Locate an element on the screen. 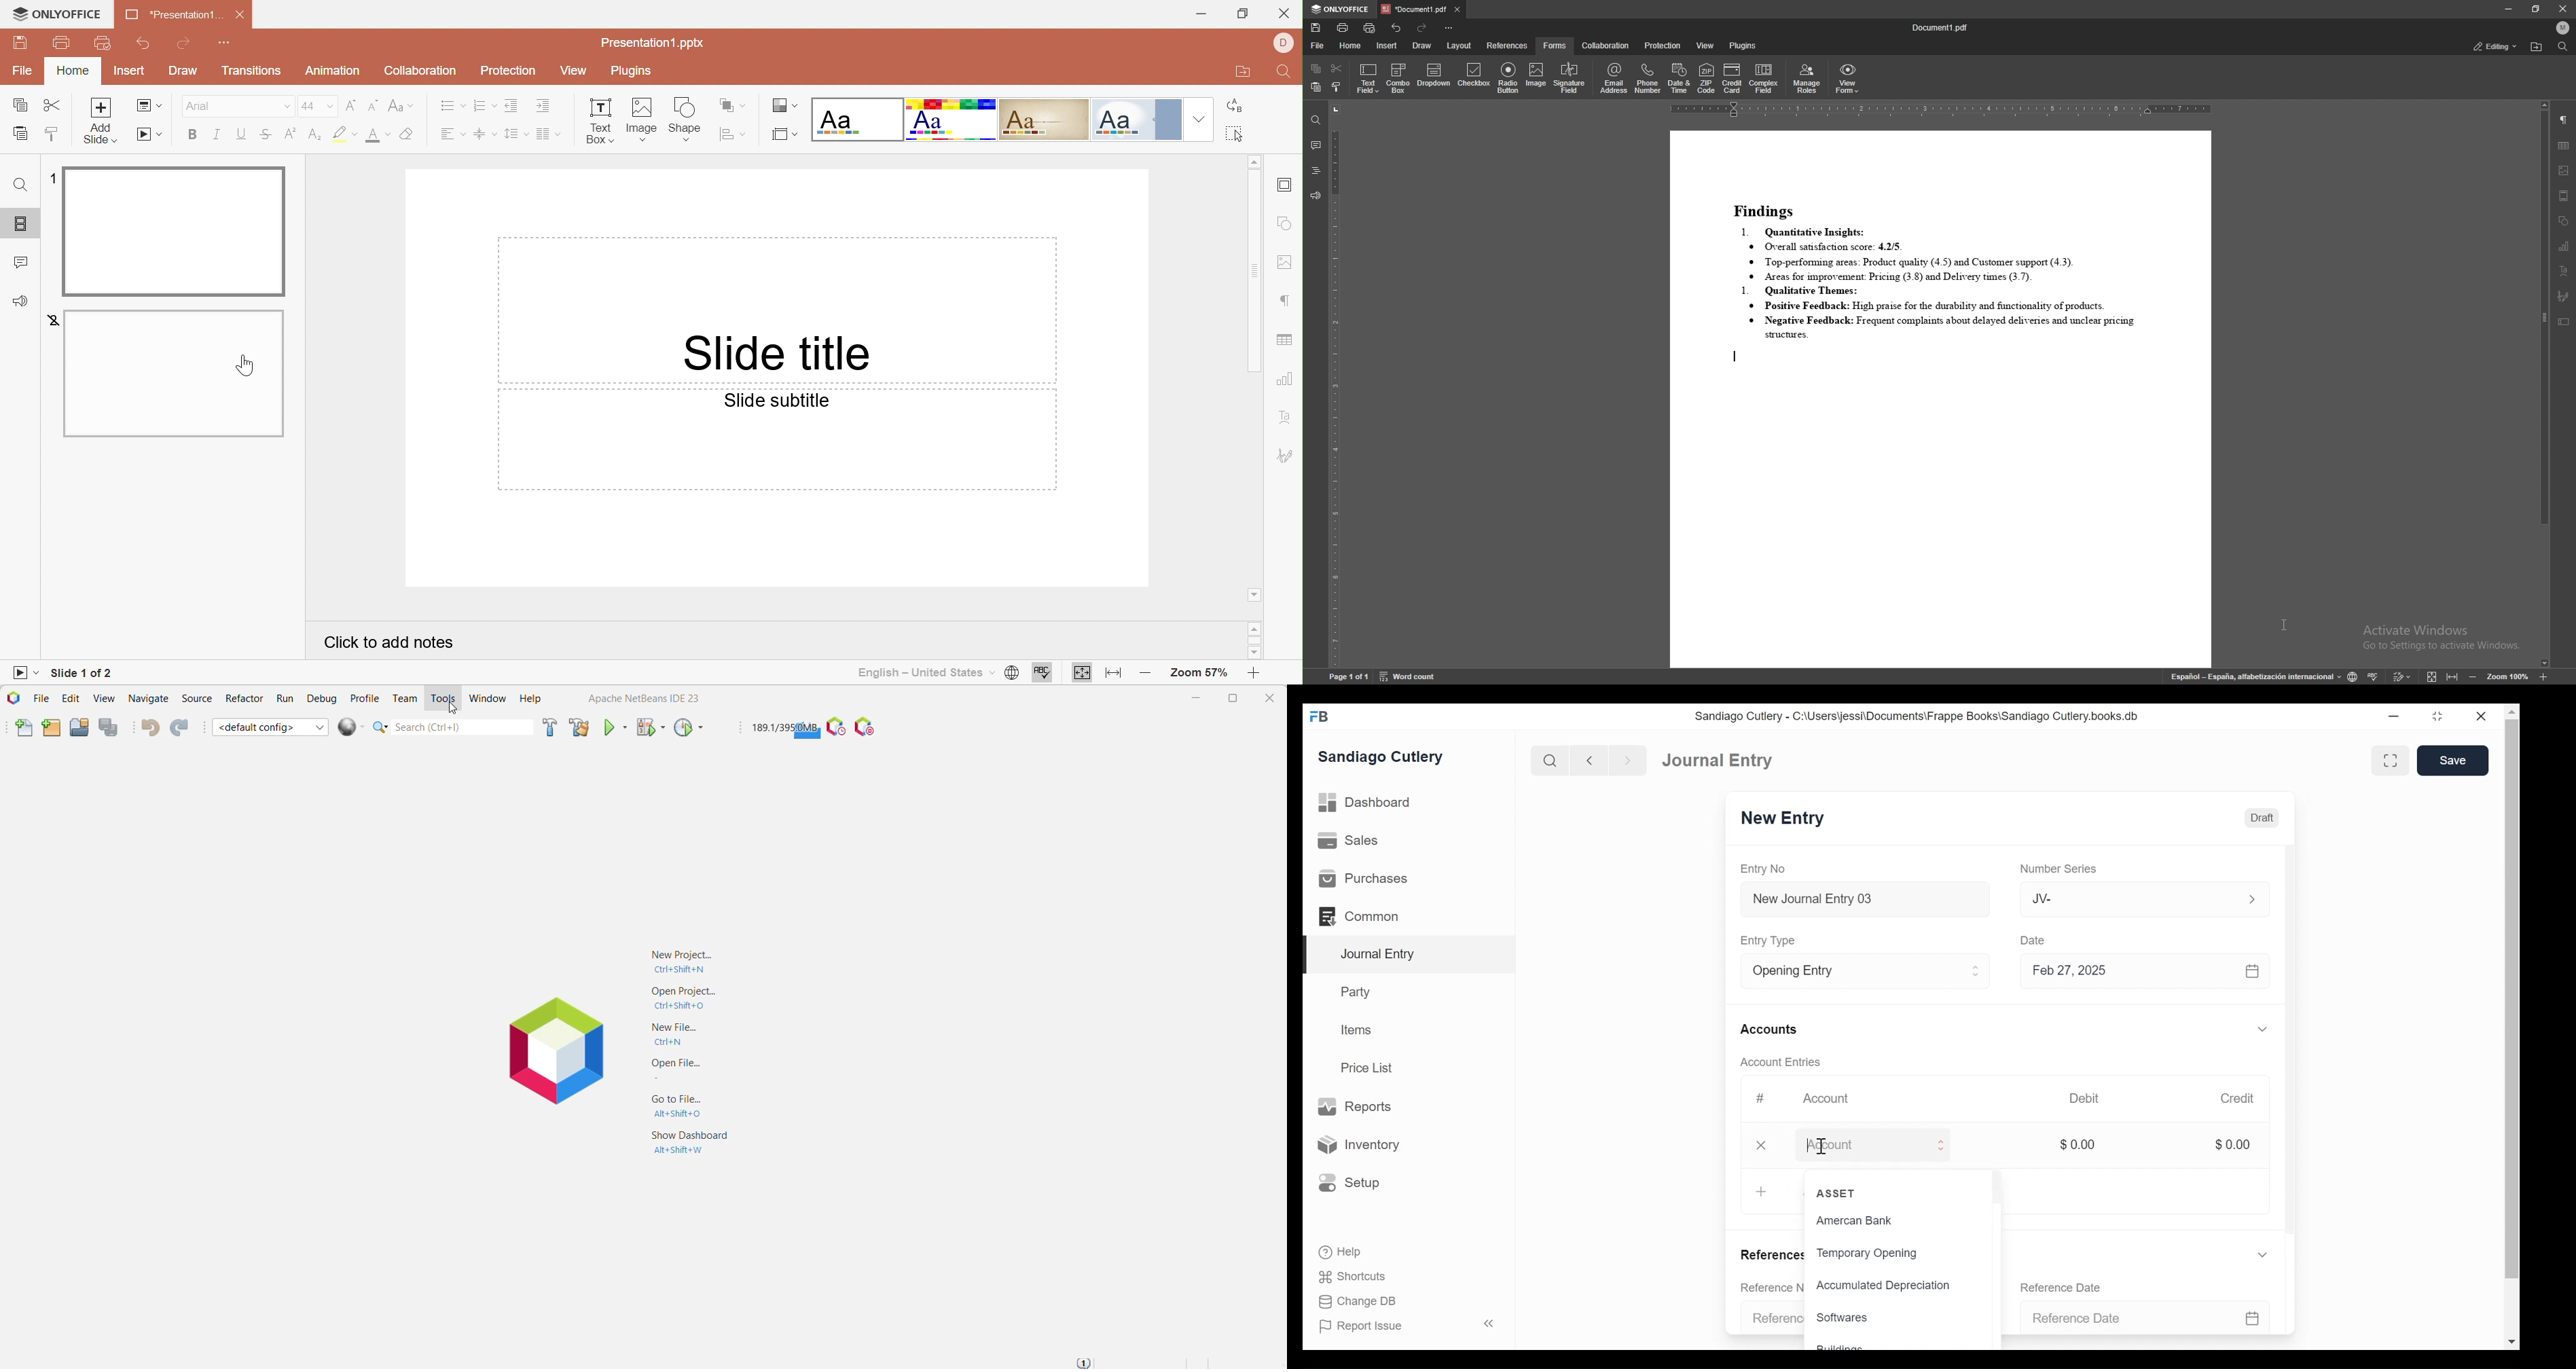  Price List is located at coordinates (1369, 1067).